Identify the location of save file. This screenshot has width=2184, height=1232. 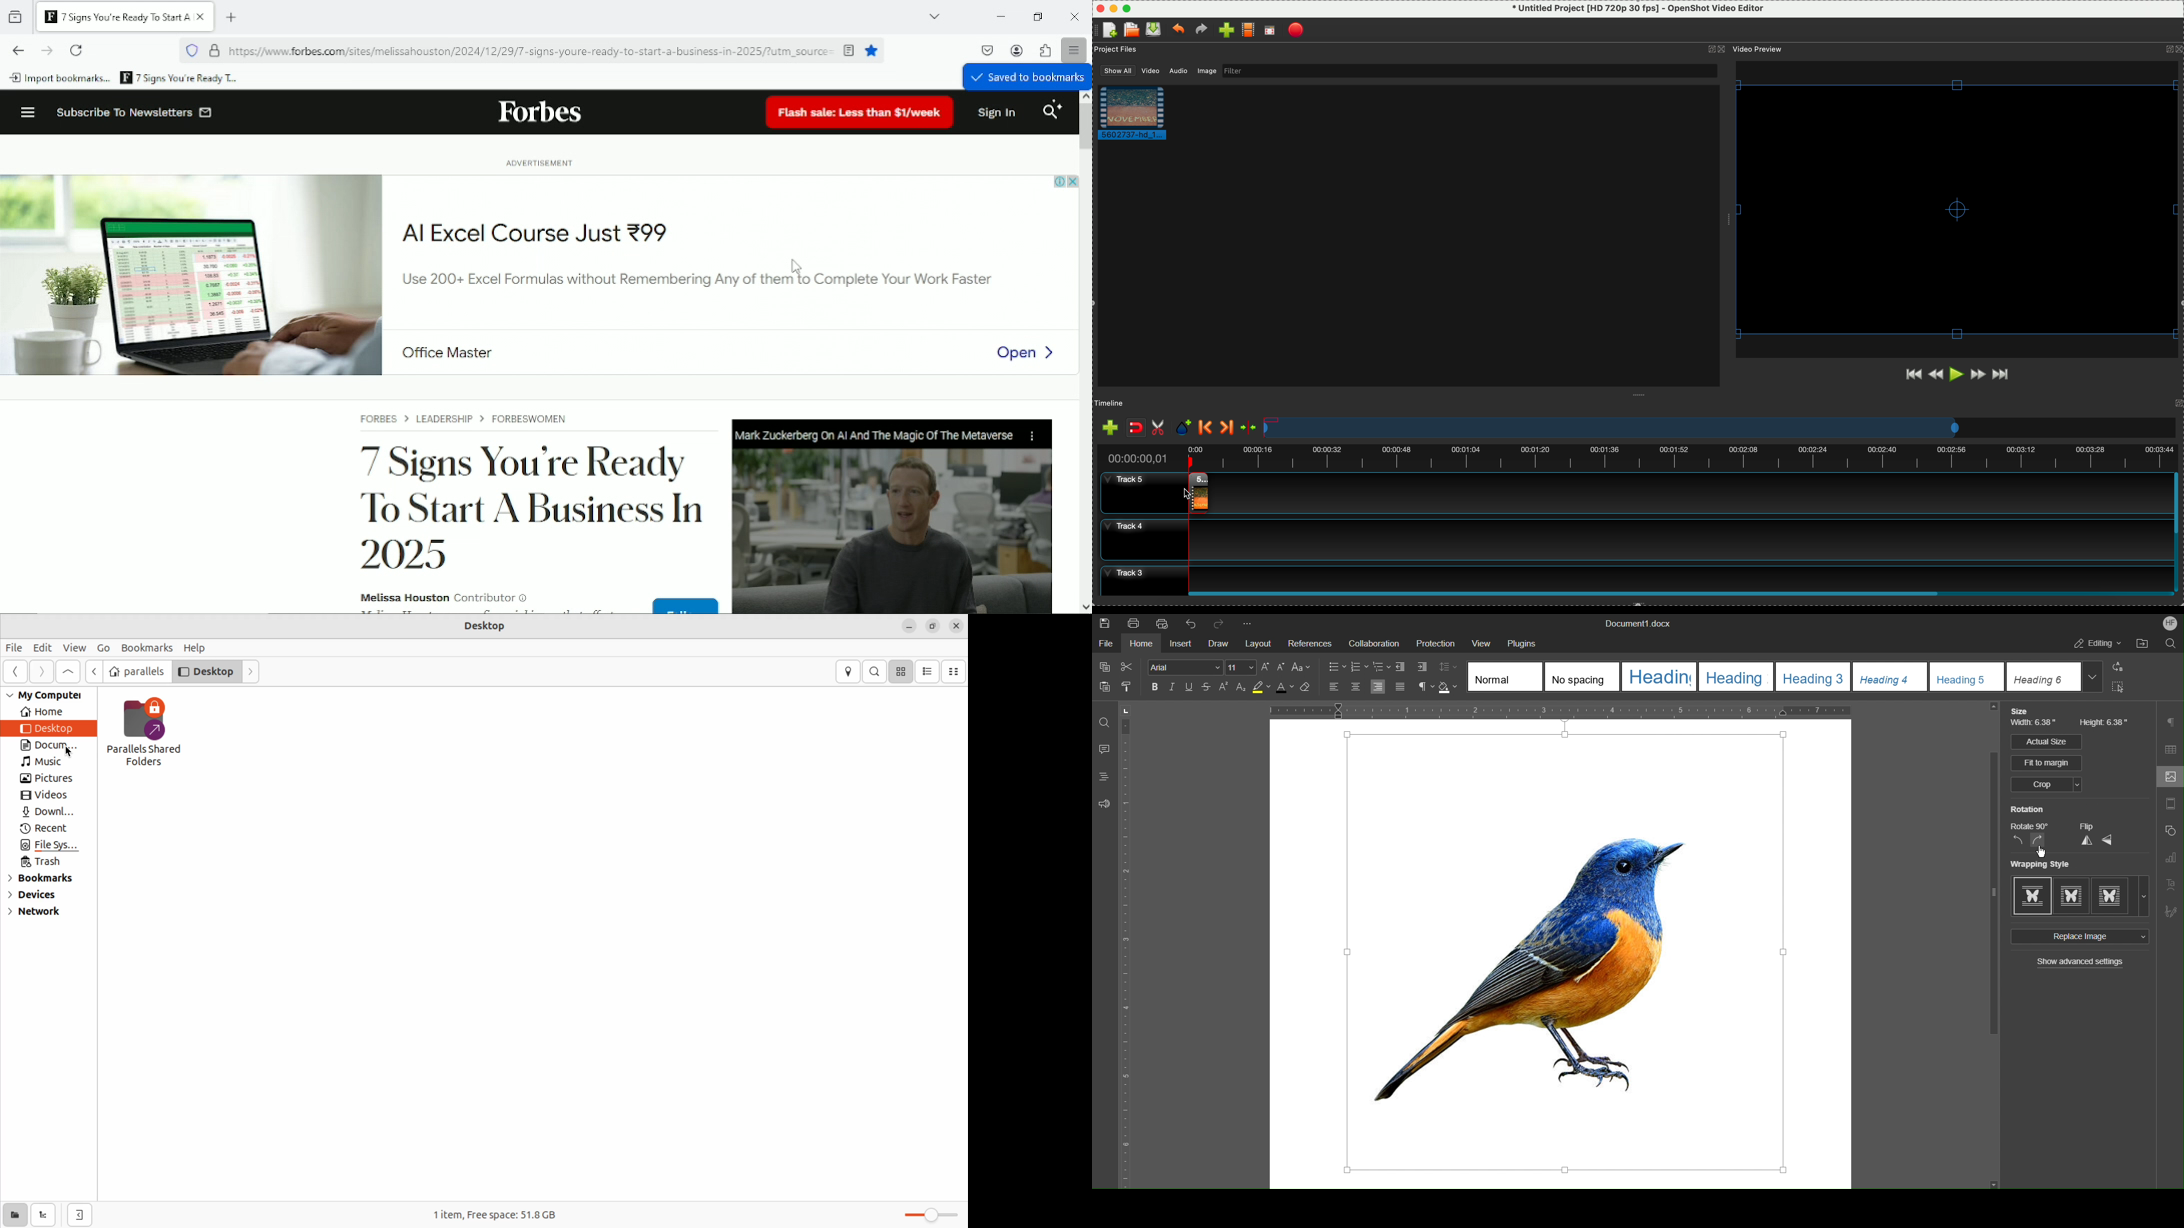
(1154, 29).